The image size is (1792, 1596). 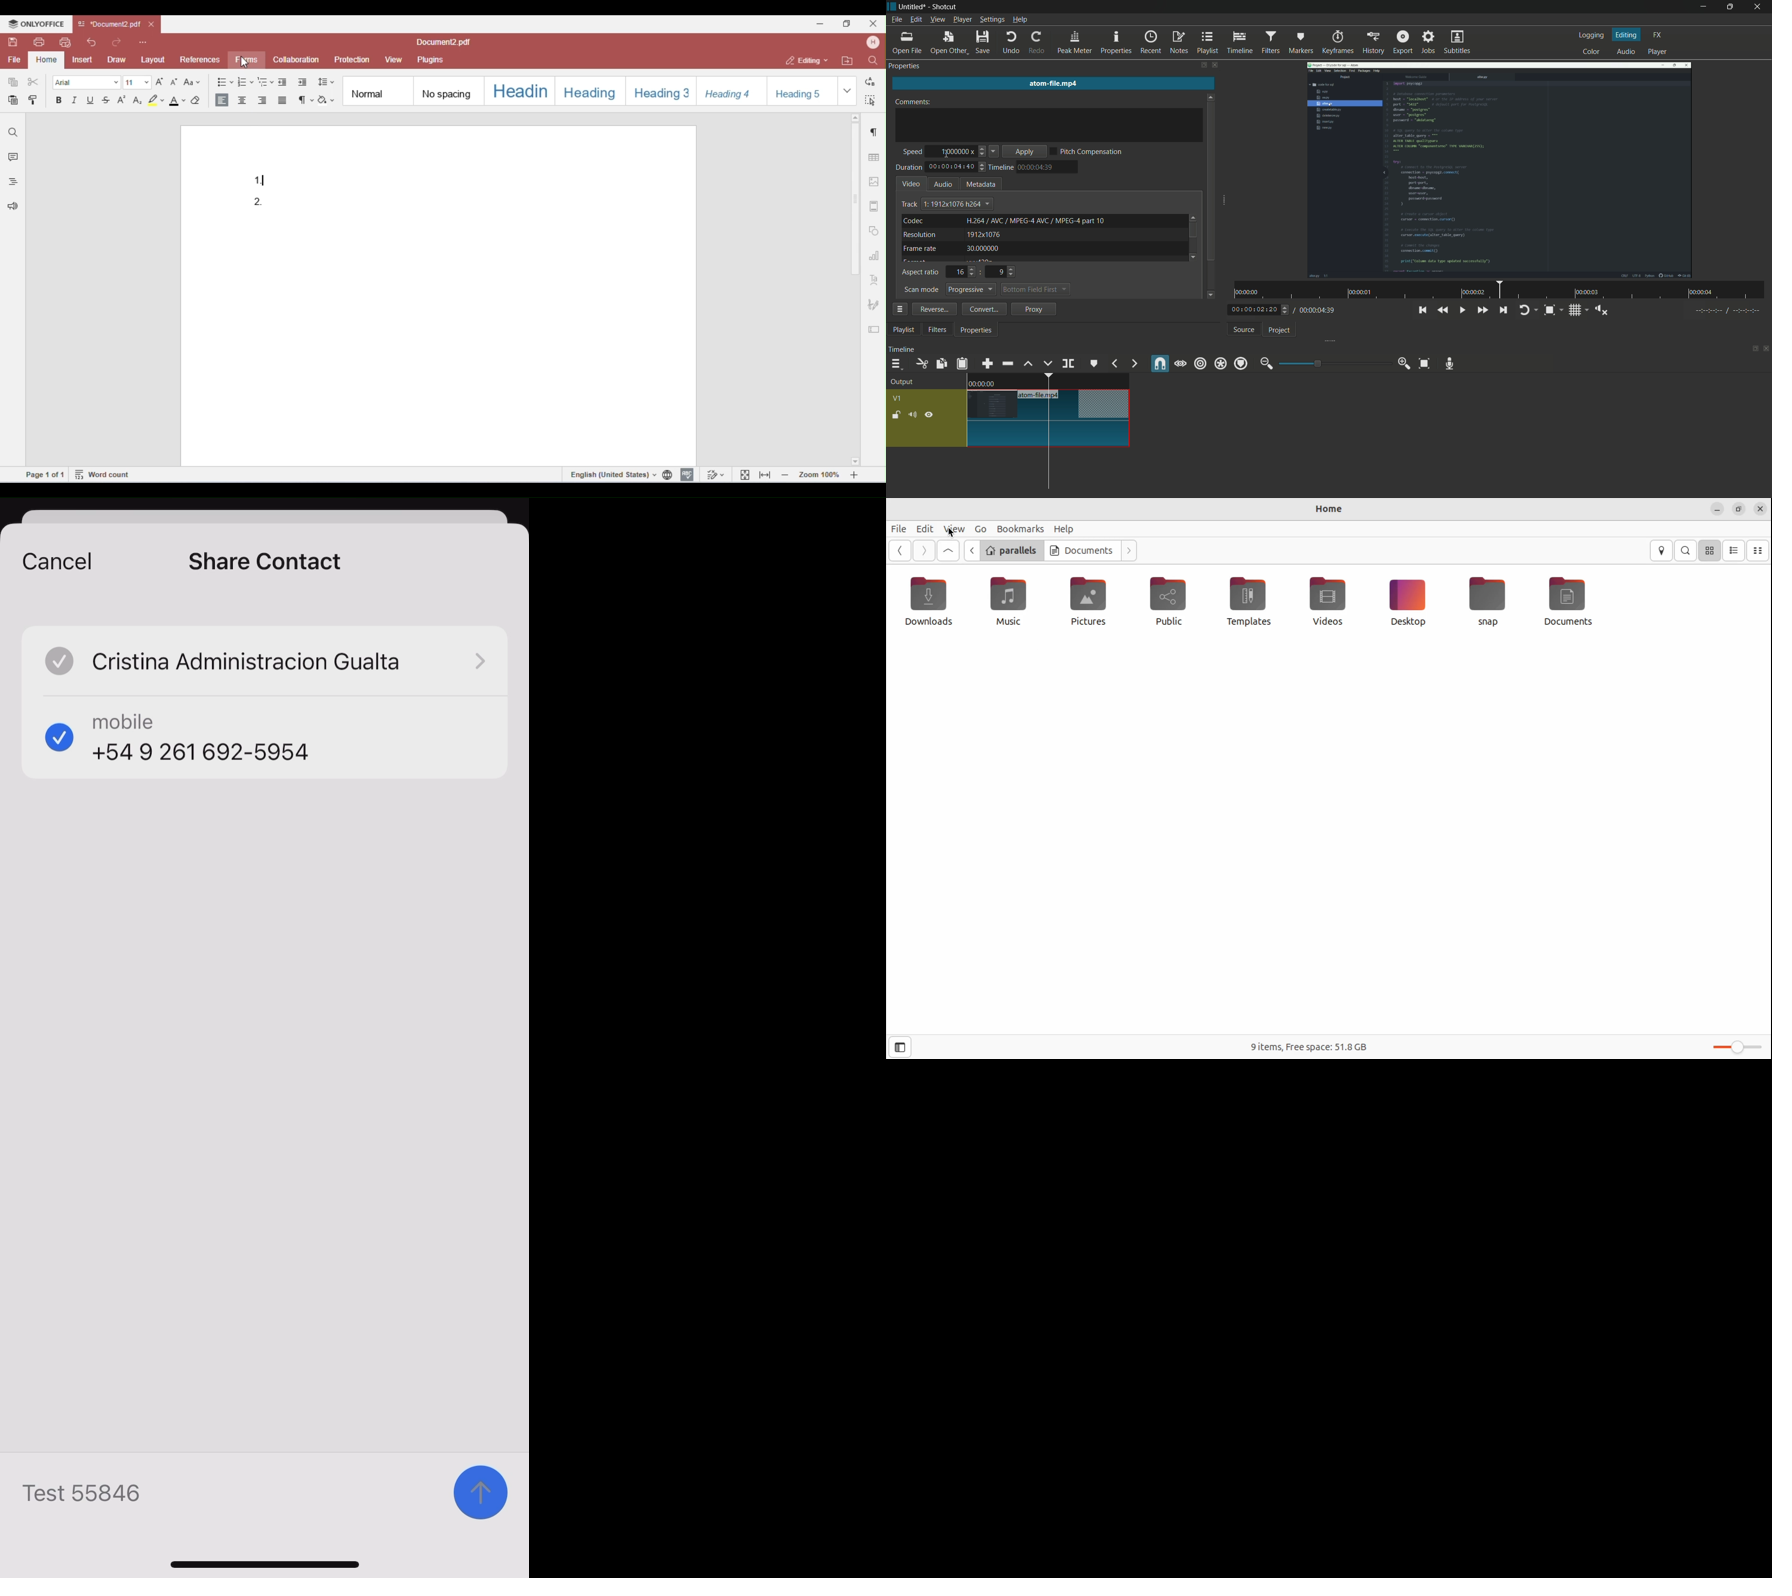 I want to click on time, so click(x=1502, y=290).